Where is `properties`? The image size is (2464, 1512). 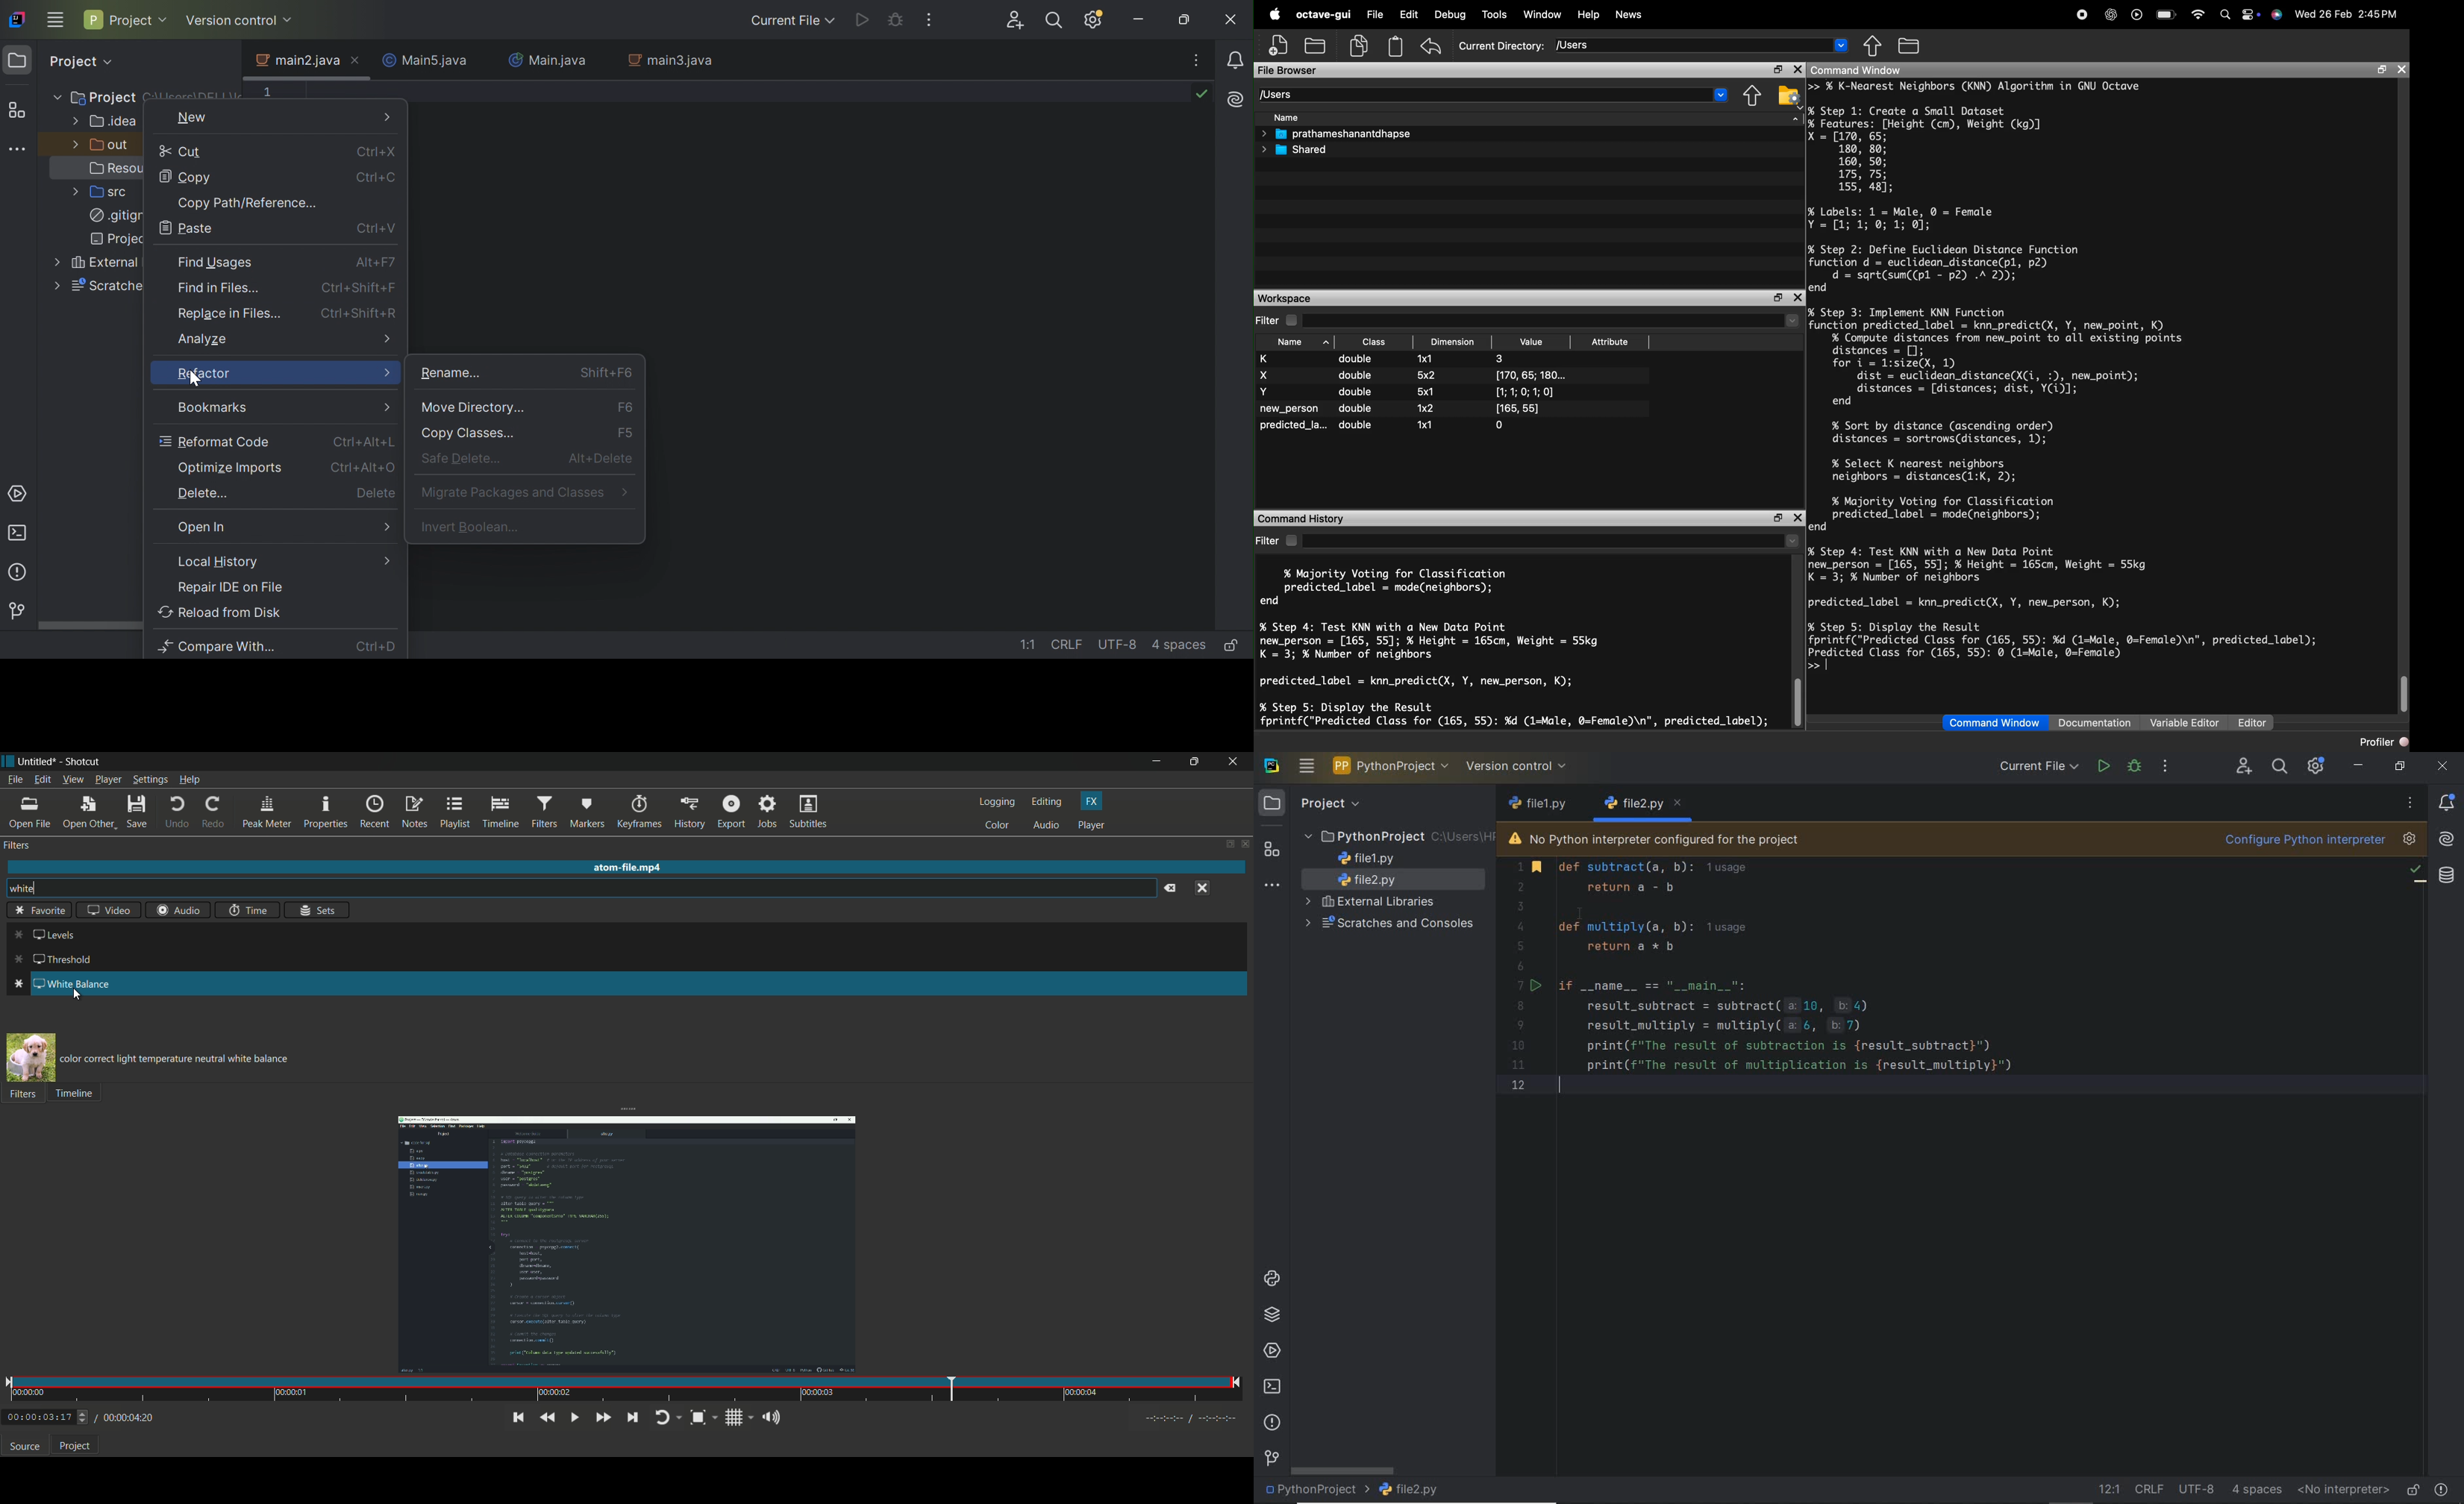
properties is located at coordinates (326, 813).